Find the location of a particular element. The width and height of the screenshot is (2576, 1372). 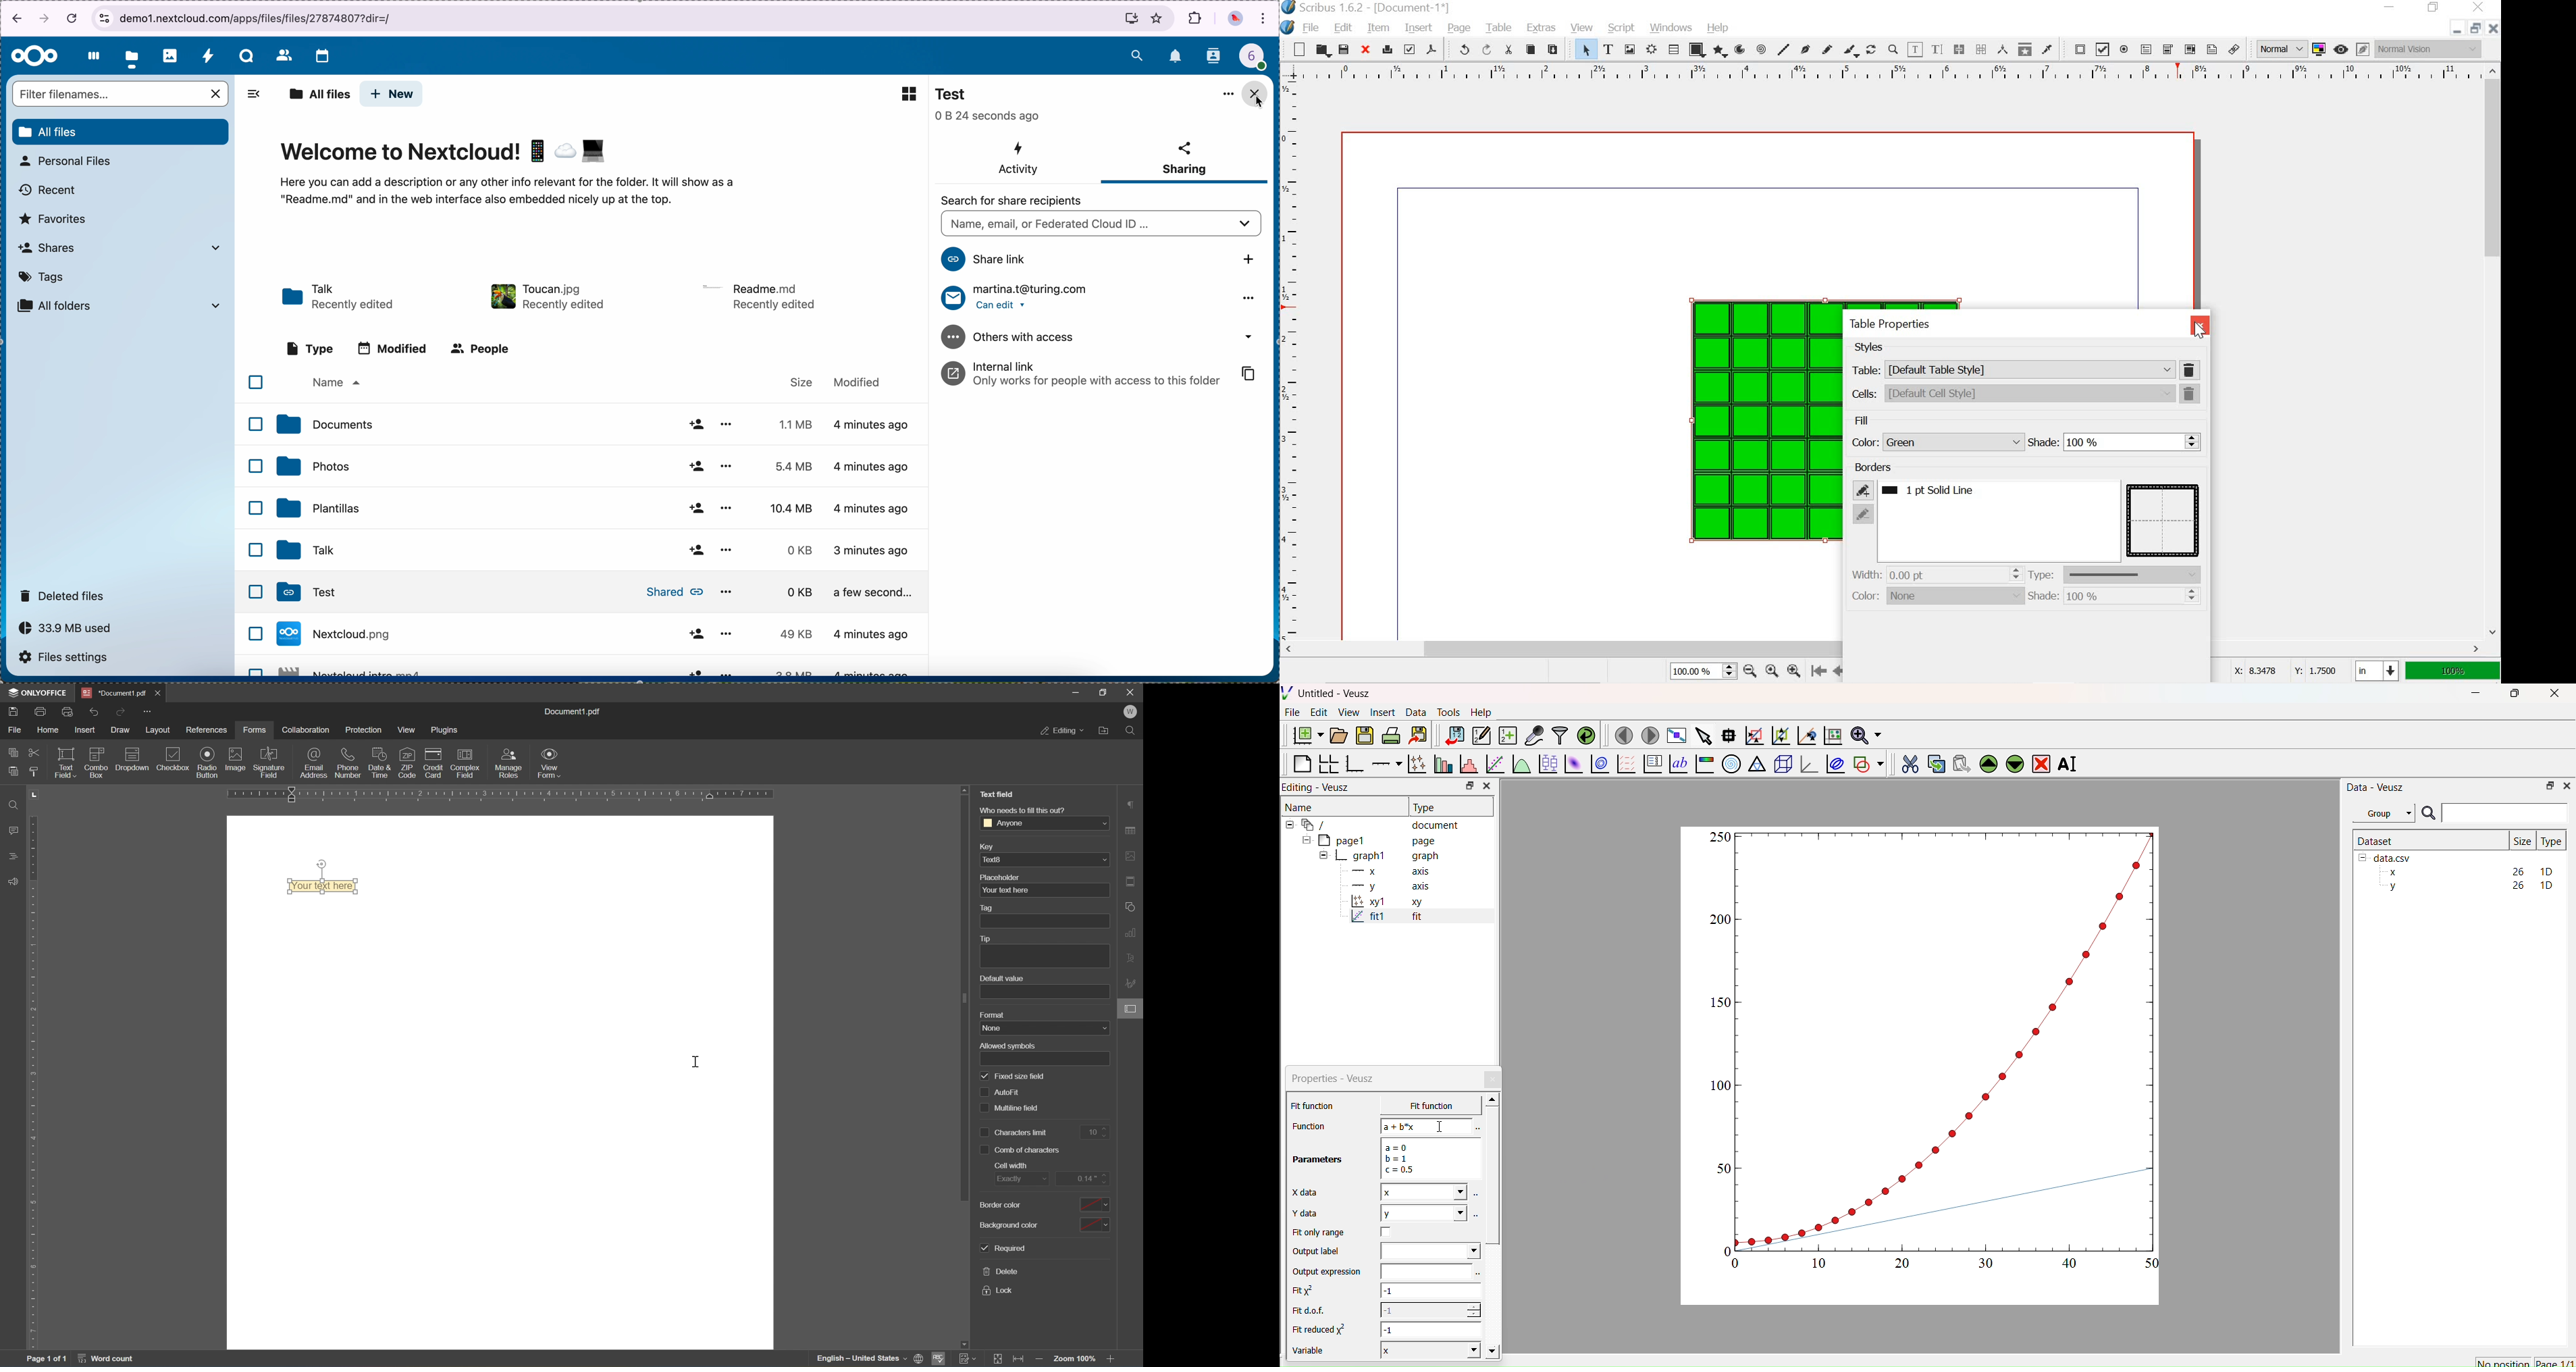

Dropdown is located at coordinates (1430, 1251).